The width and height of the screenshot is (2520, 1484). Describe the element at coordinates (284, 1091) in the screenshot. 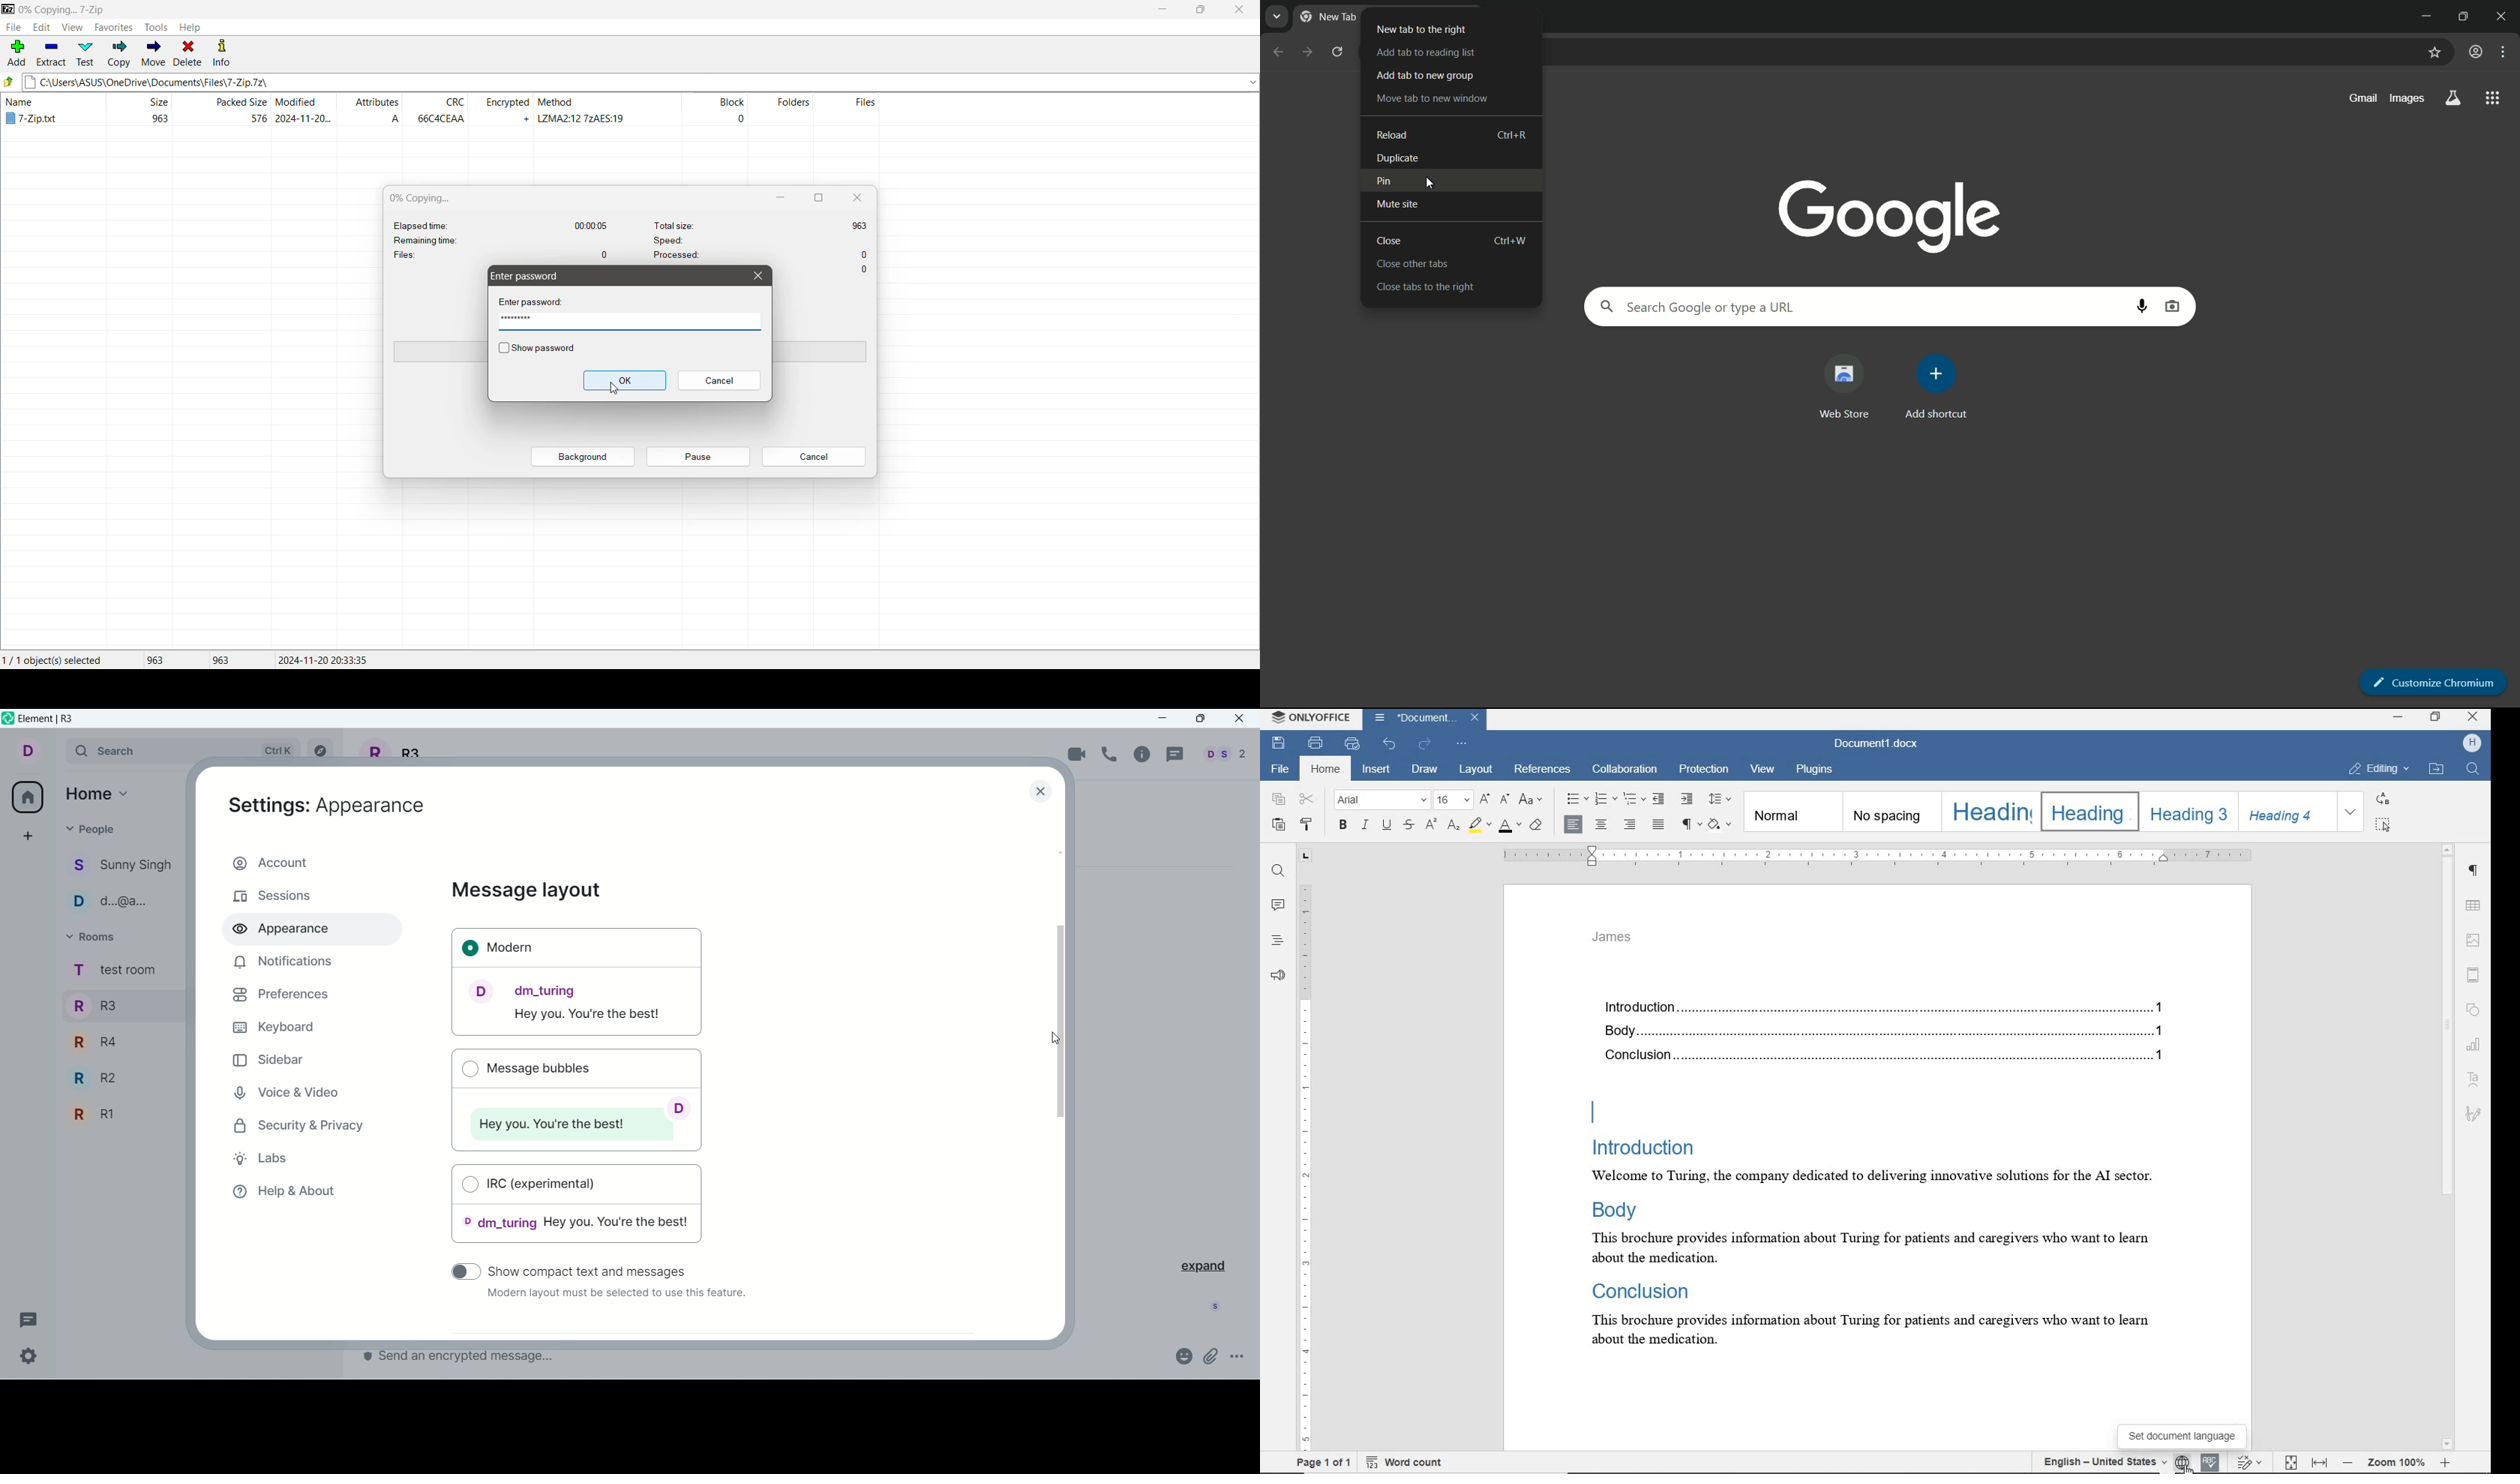

I see `voice and video` at that location.